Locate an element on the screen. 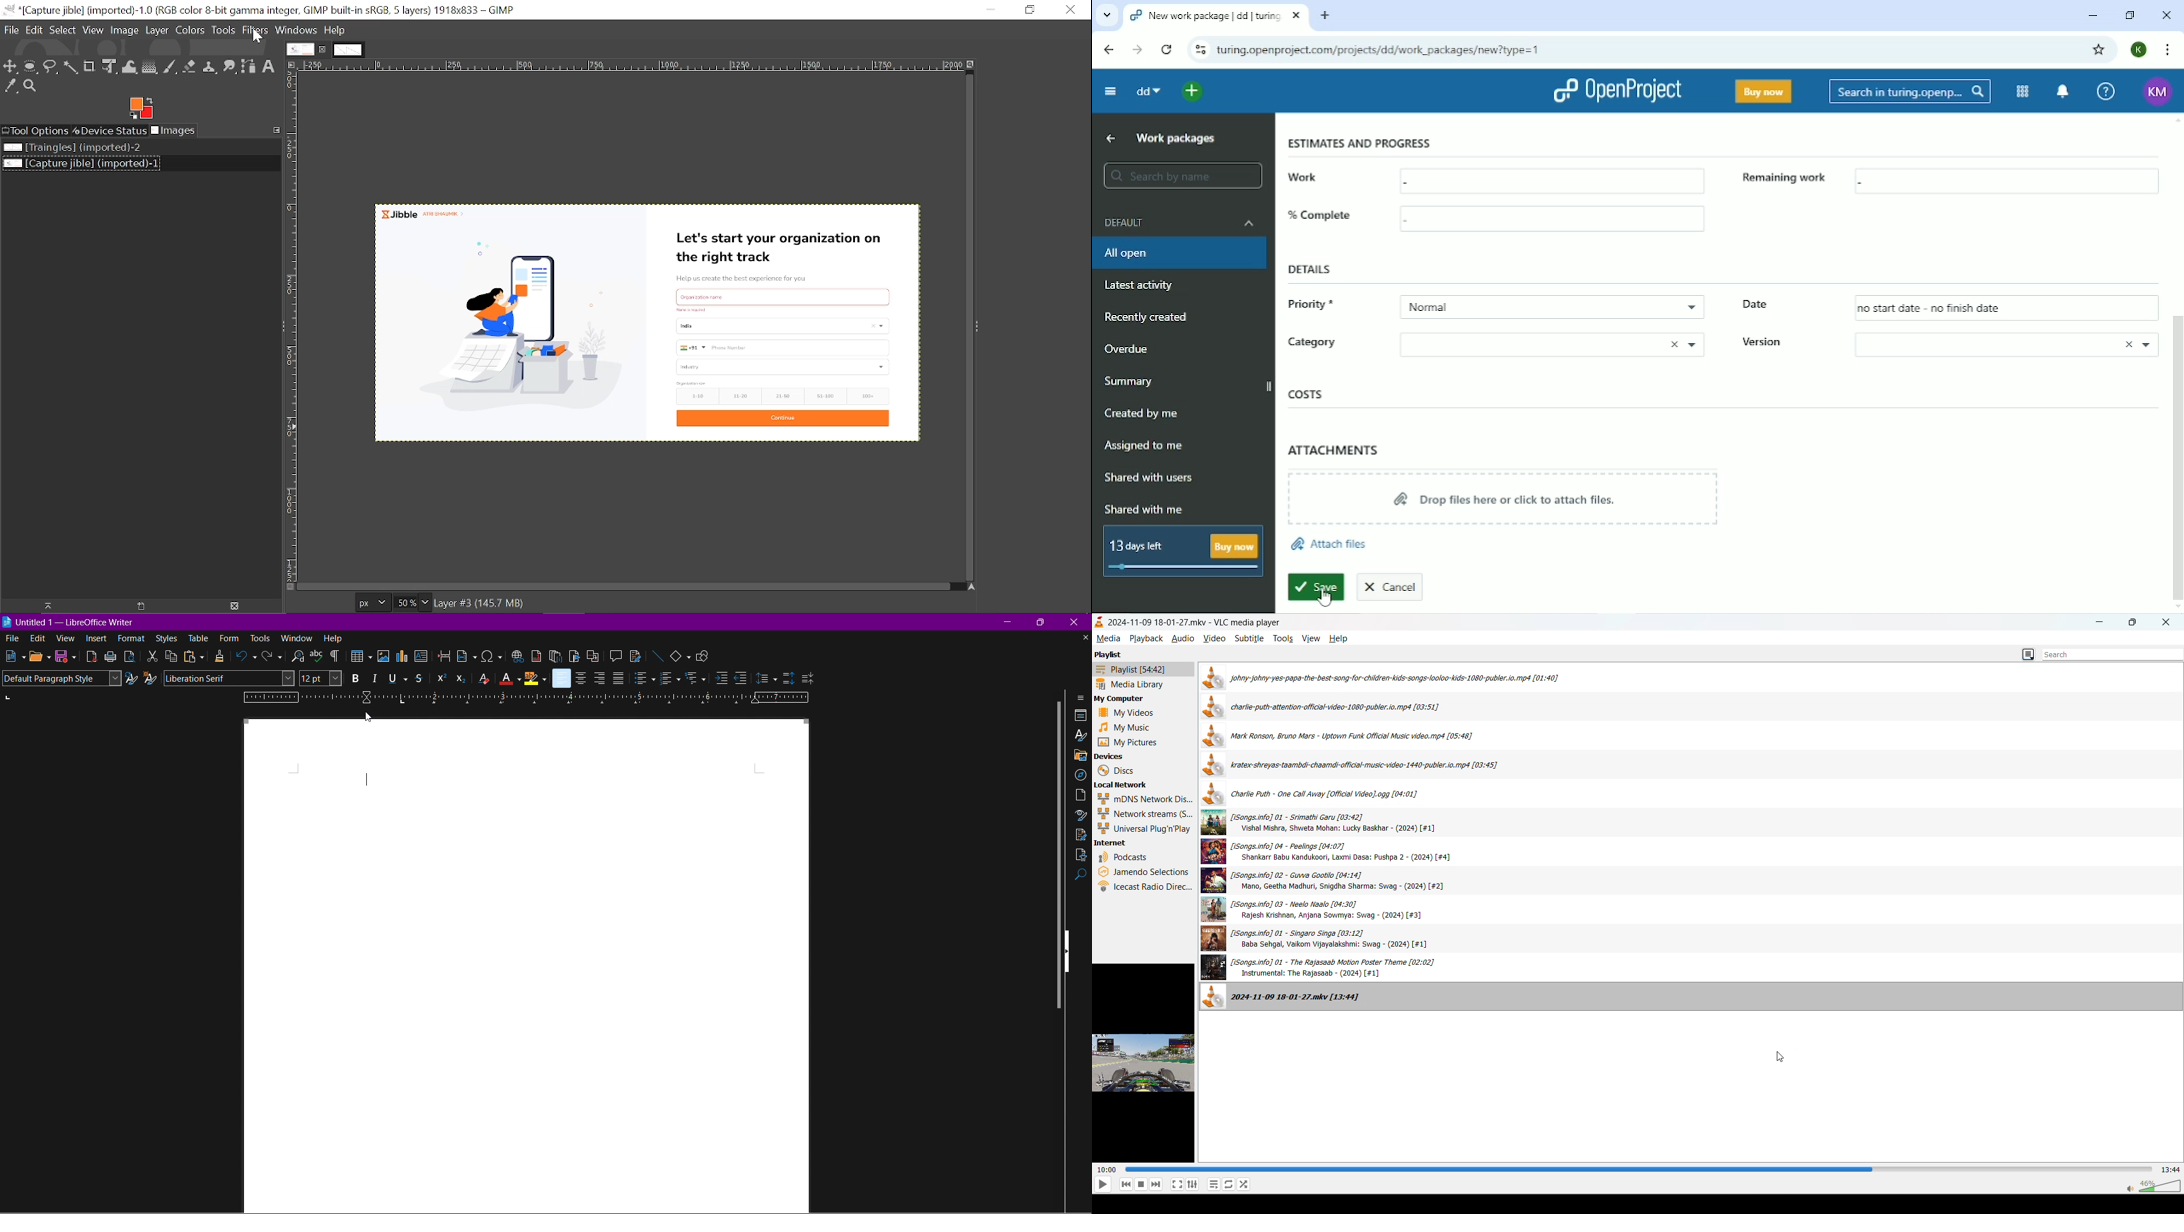  cursor is located at coordinates (1780, 1059).